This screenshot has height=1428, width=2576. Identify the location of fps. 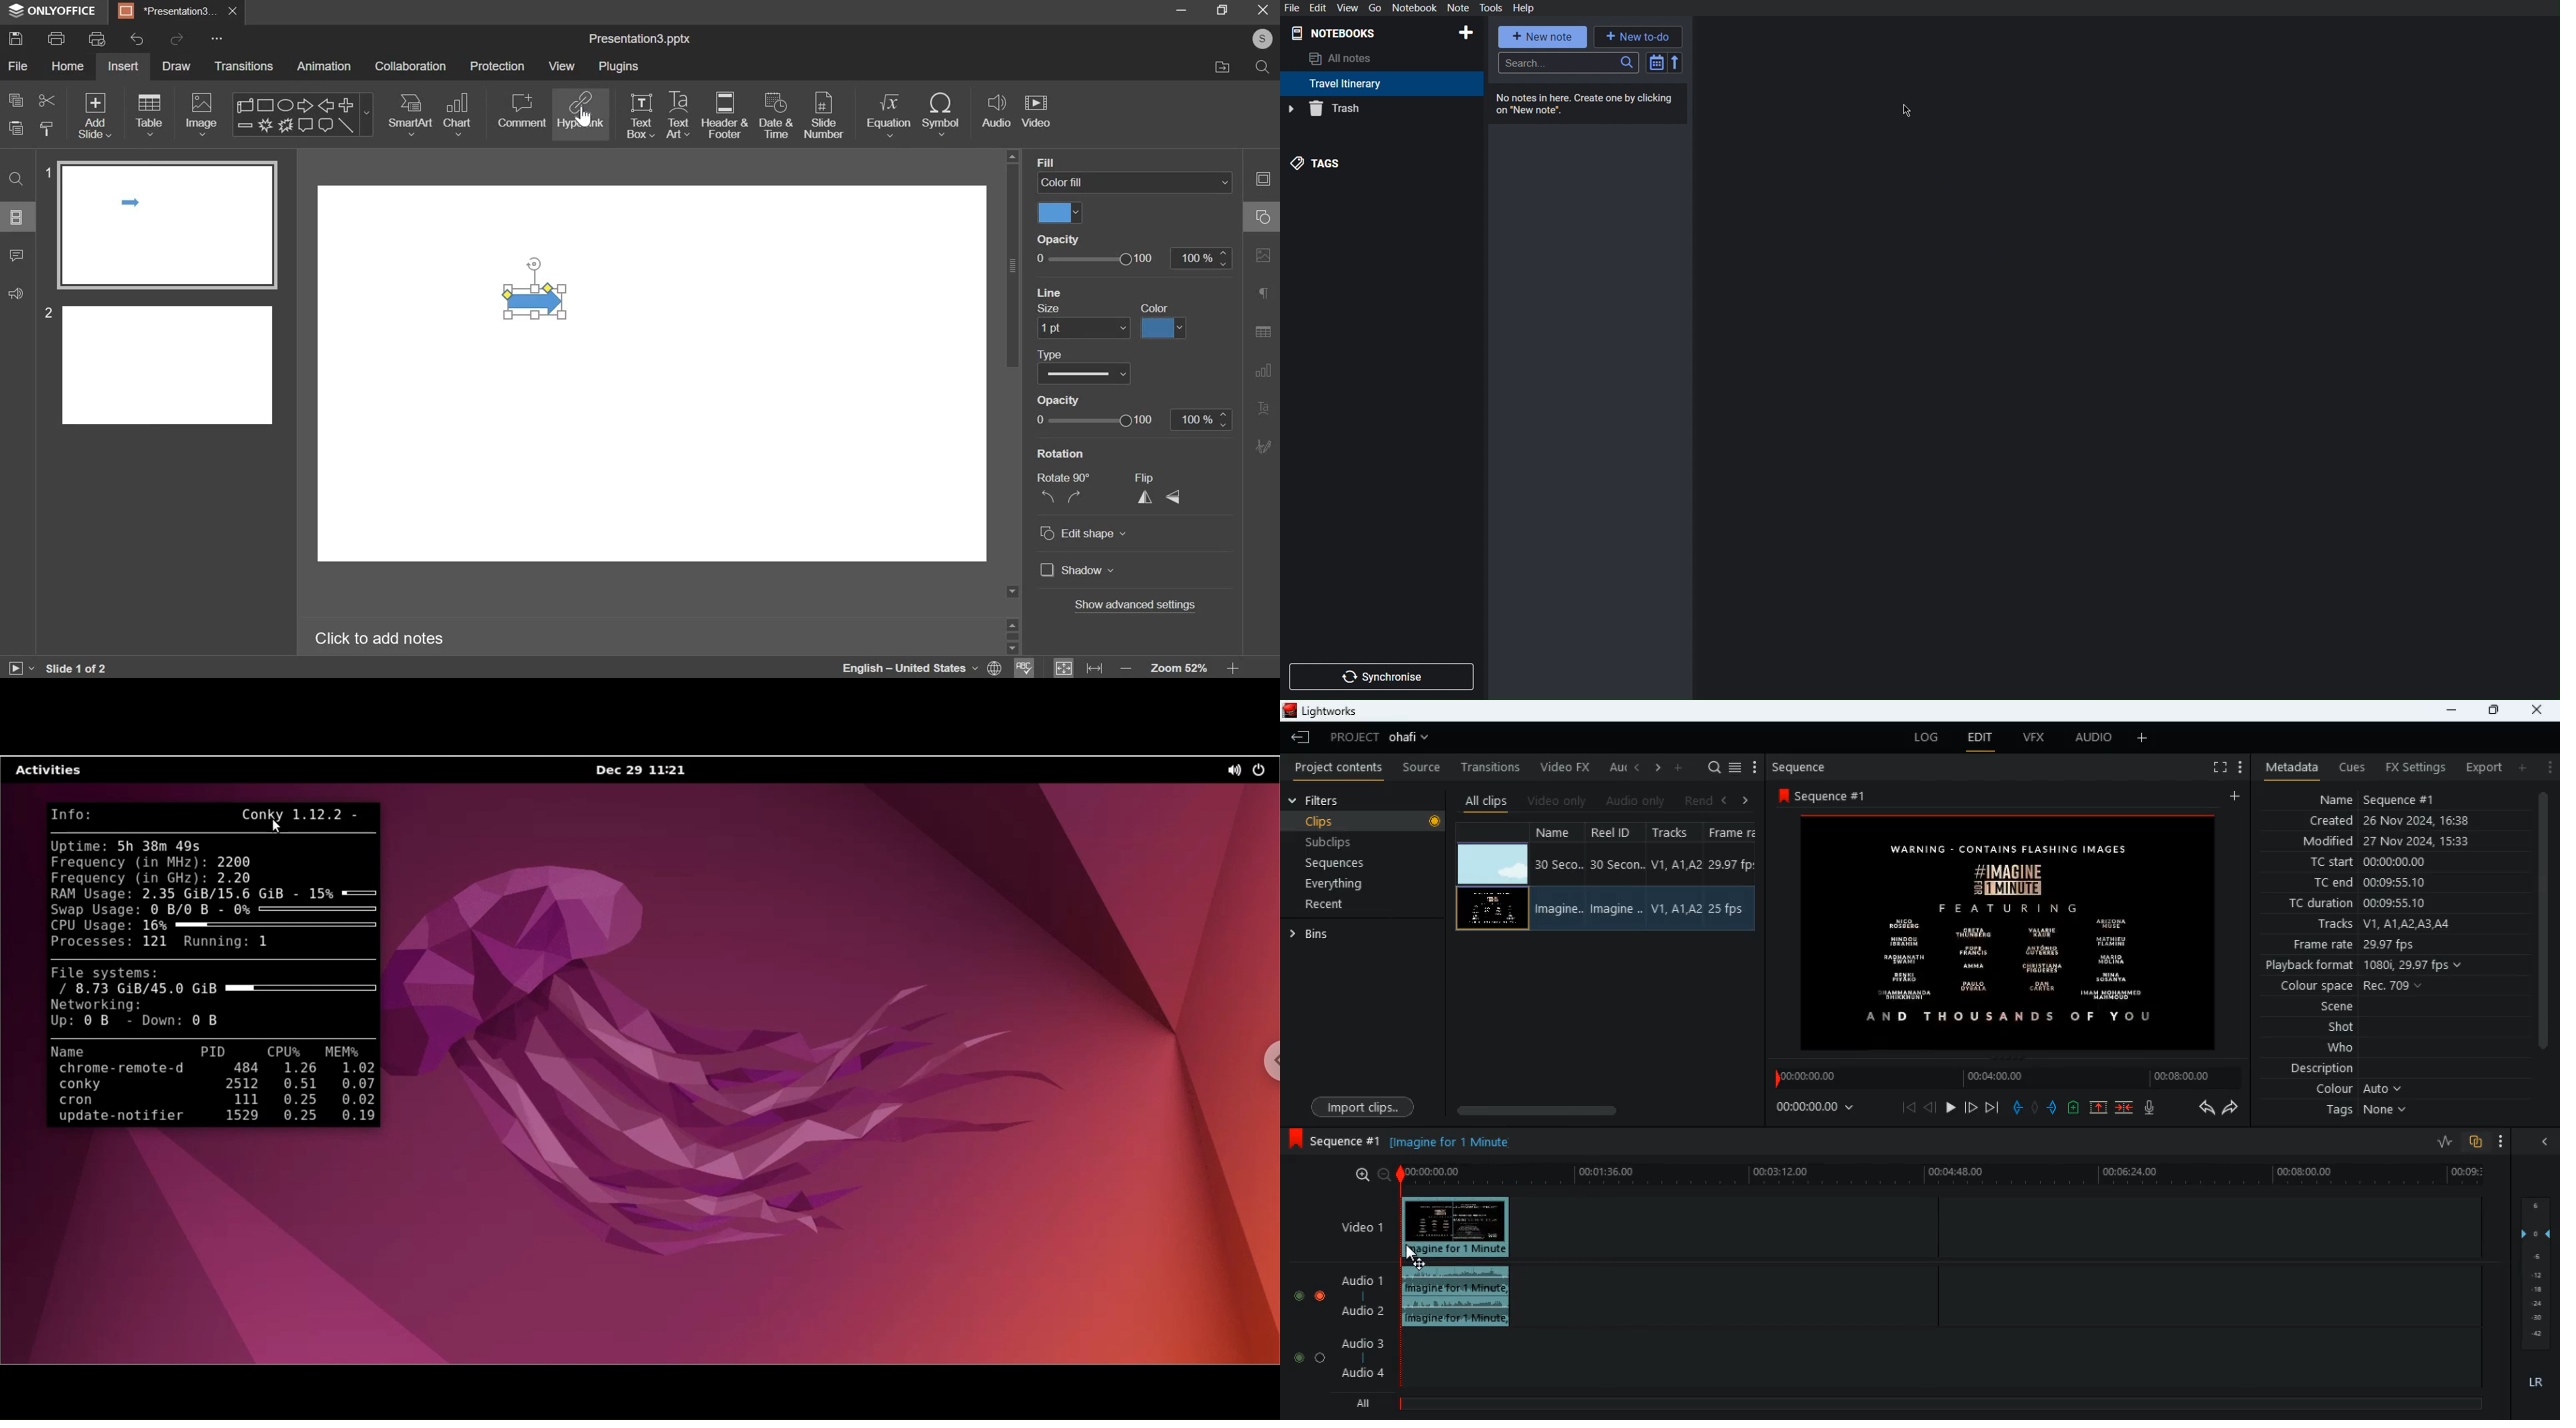
(1734, 834).